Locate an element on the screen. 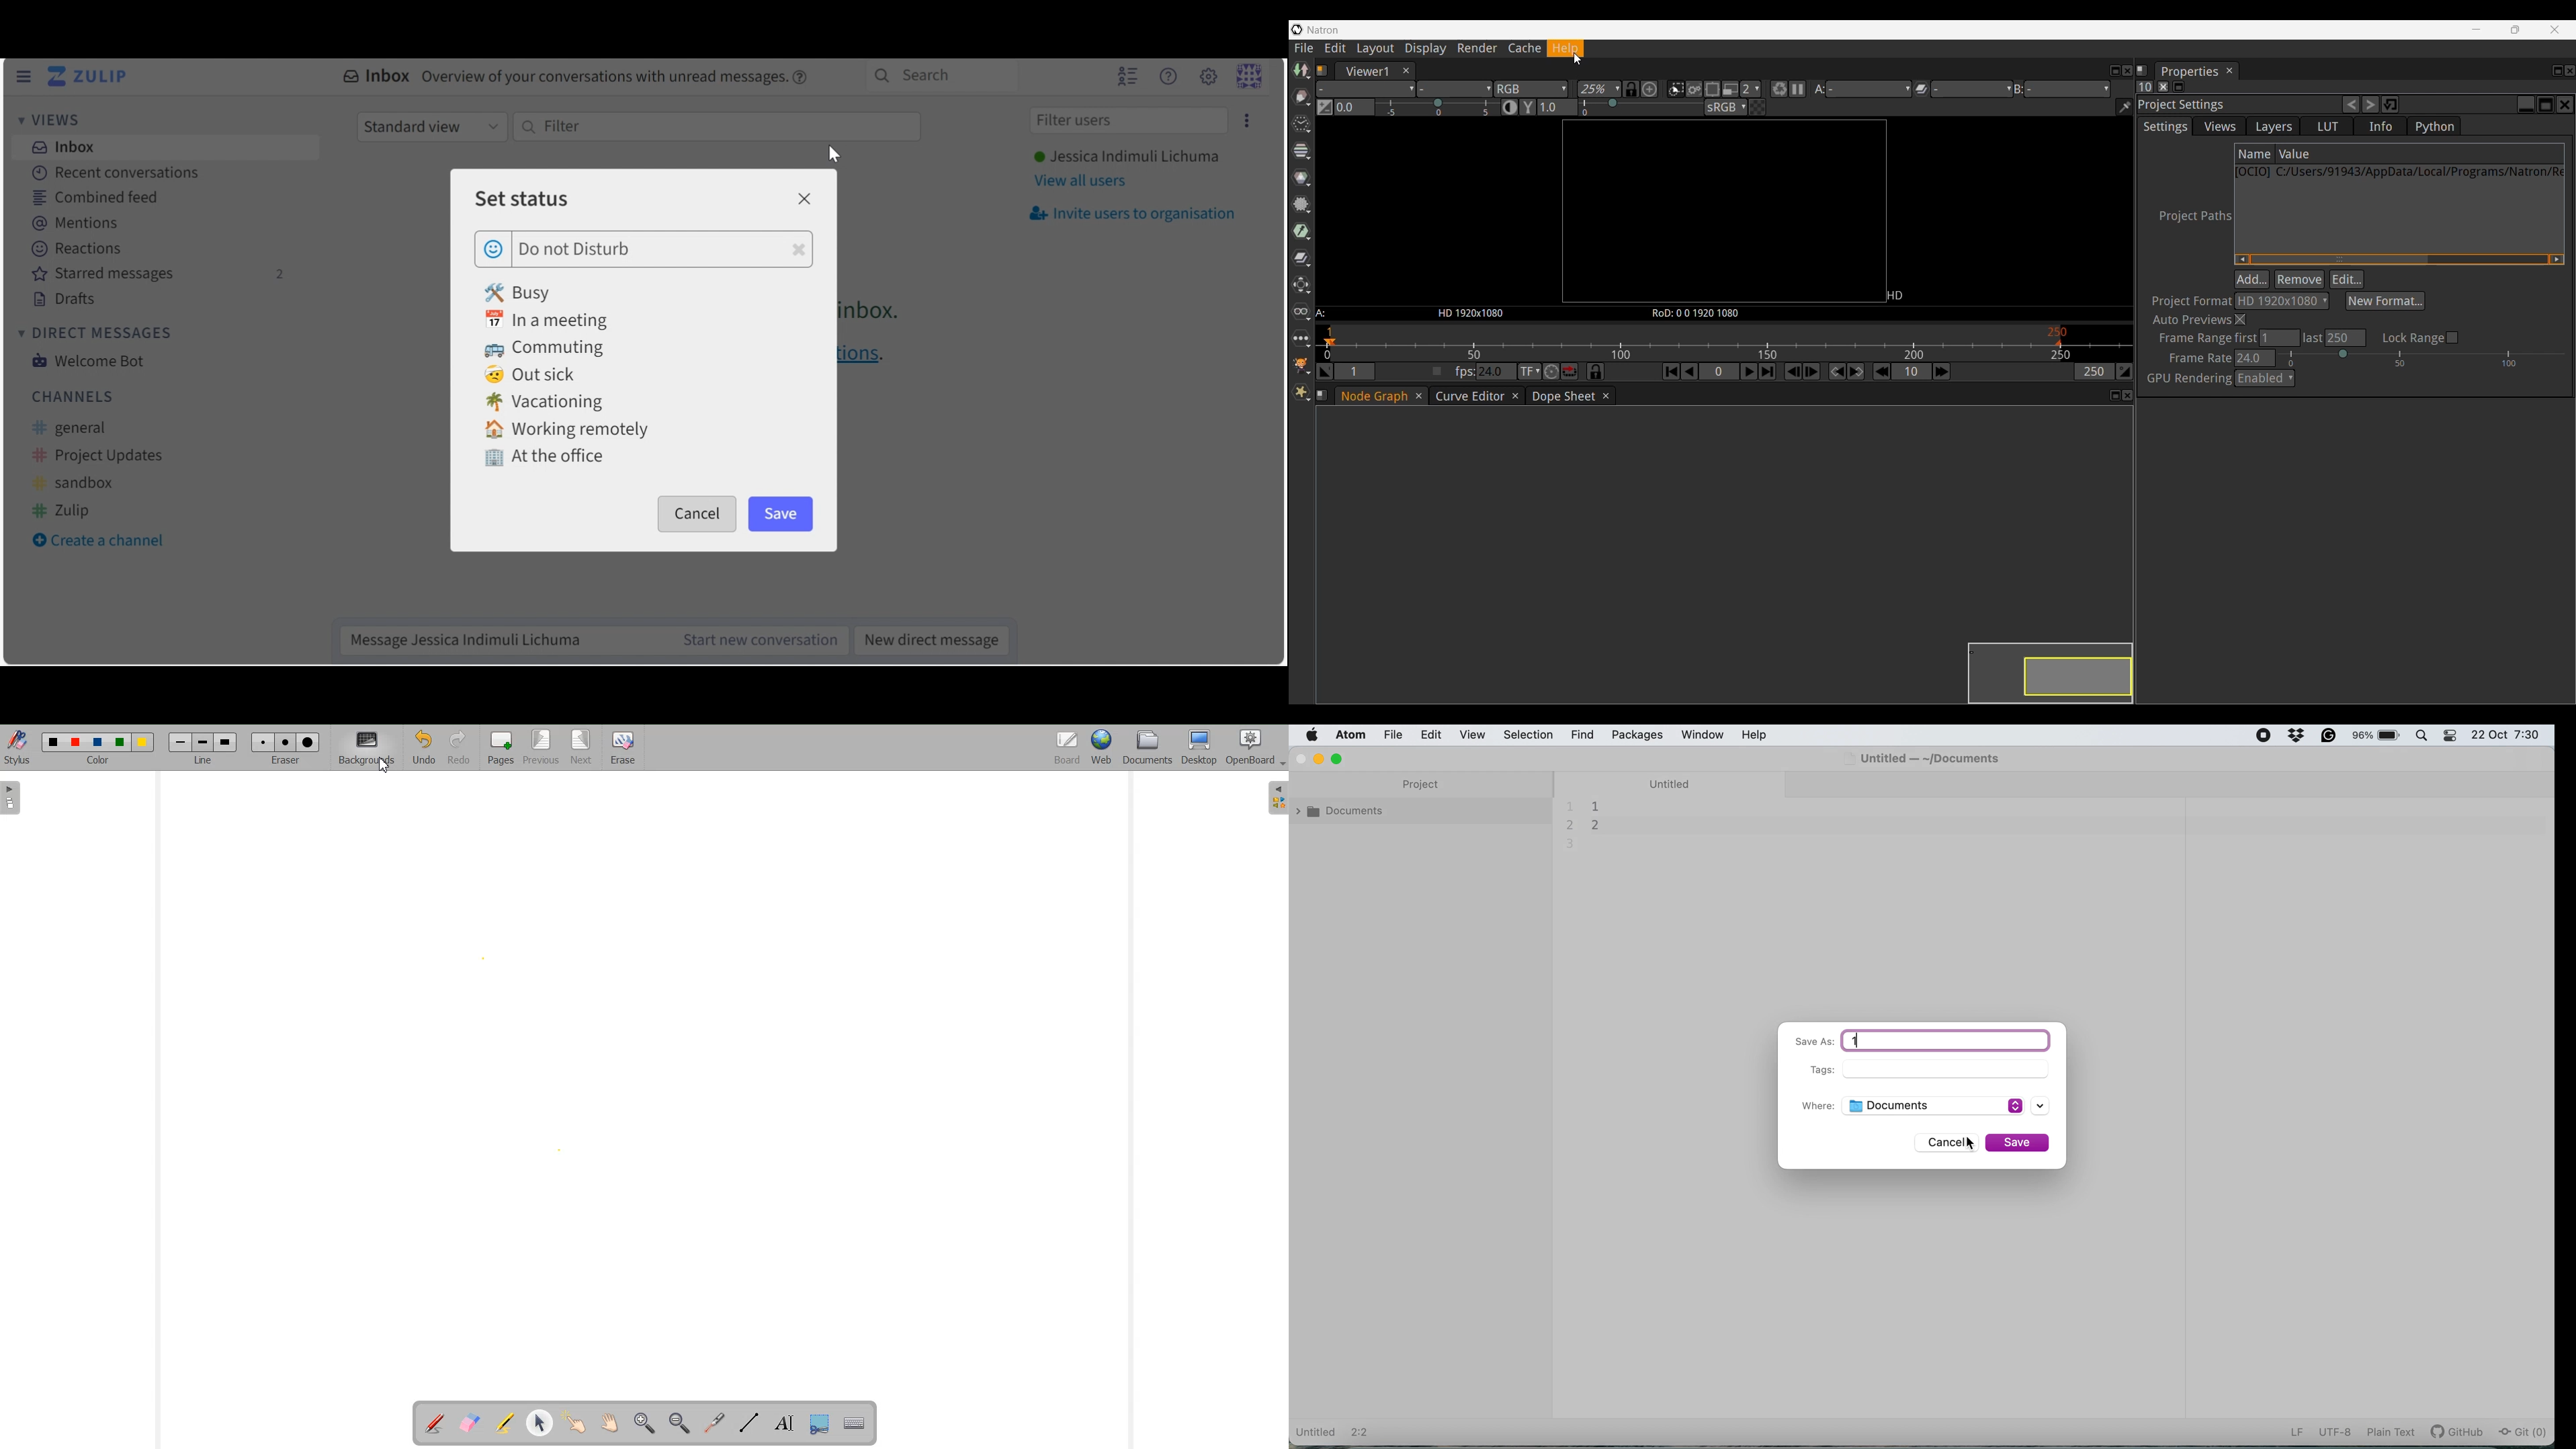 The image size is (2576, 1456). GPU rendering is located at coordinates (2190, 378).